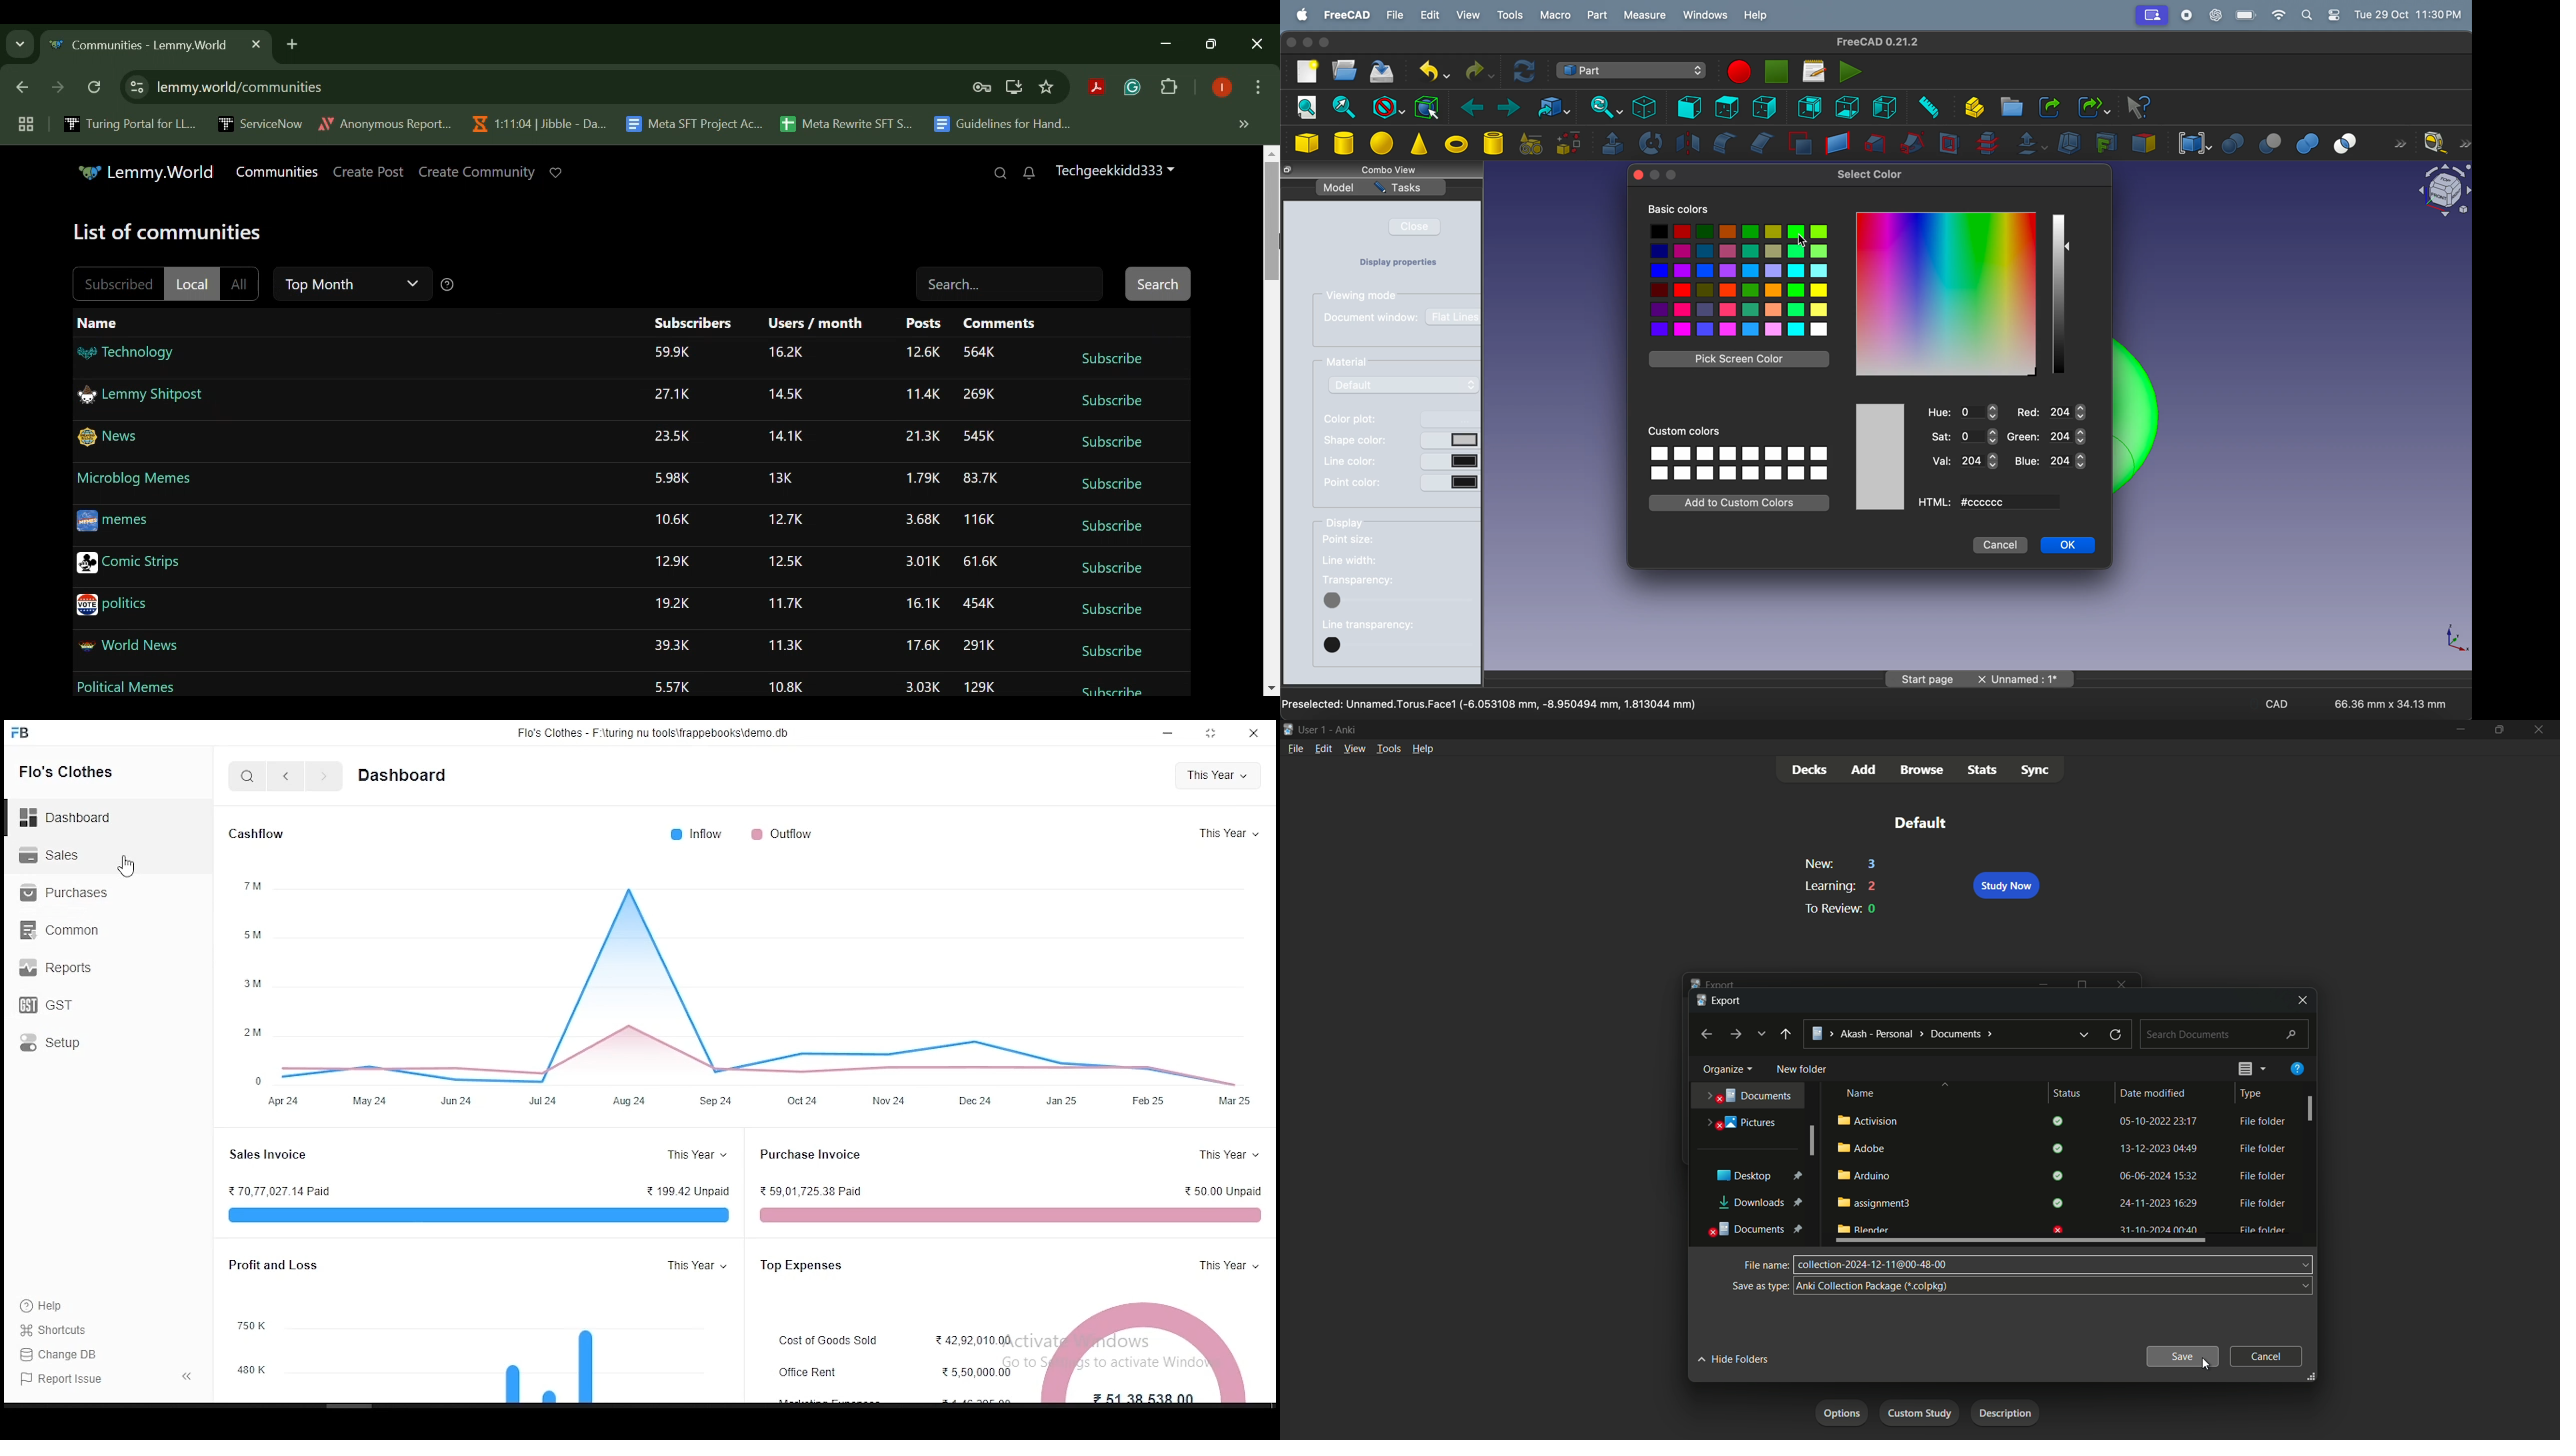  What do you see at coordinates (982, 646) in the screenshot?
I see `291` at bounding box center [982, 646].